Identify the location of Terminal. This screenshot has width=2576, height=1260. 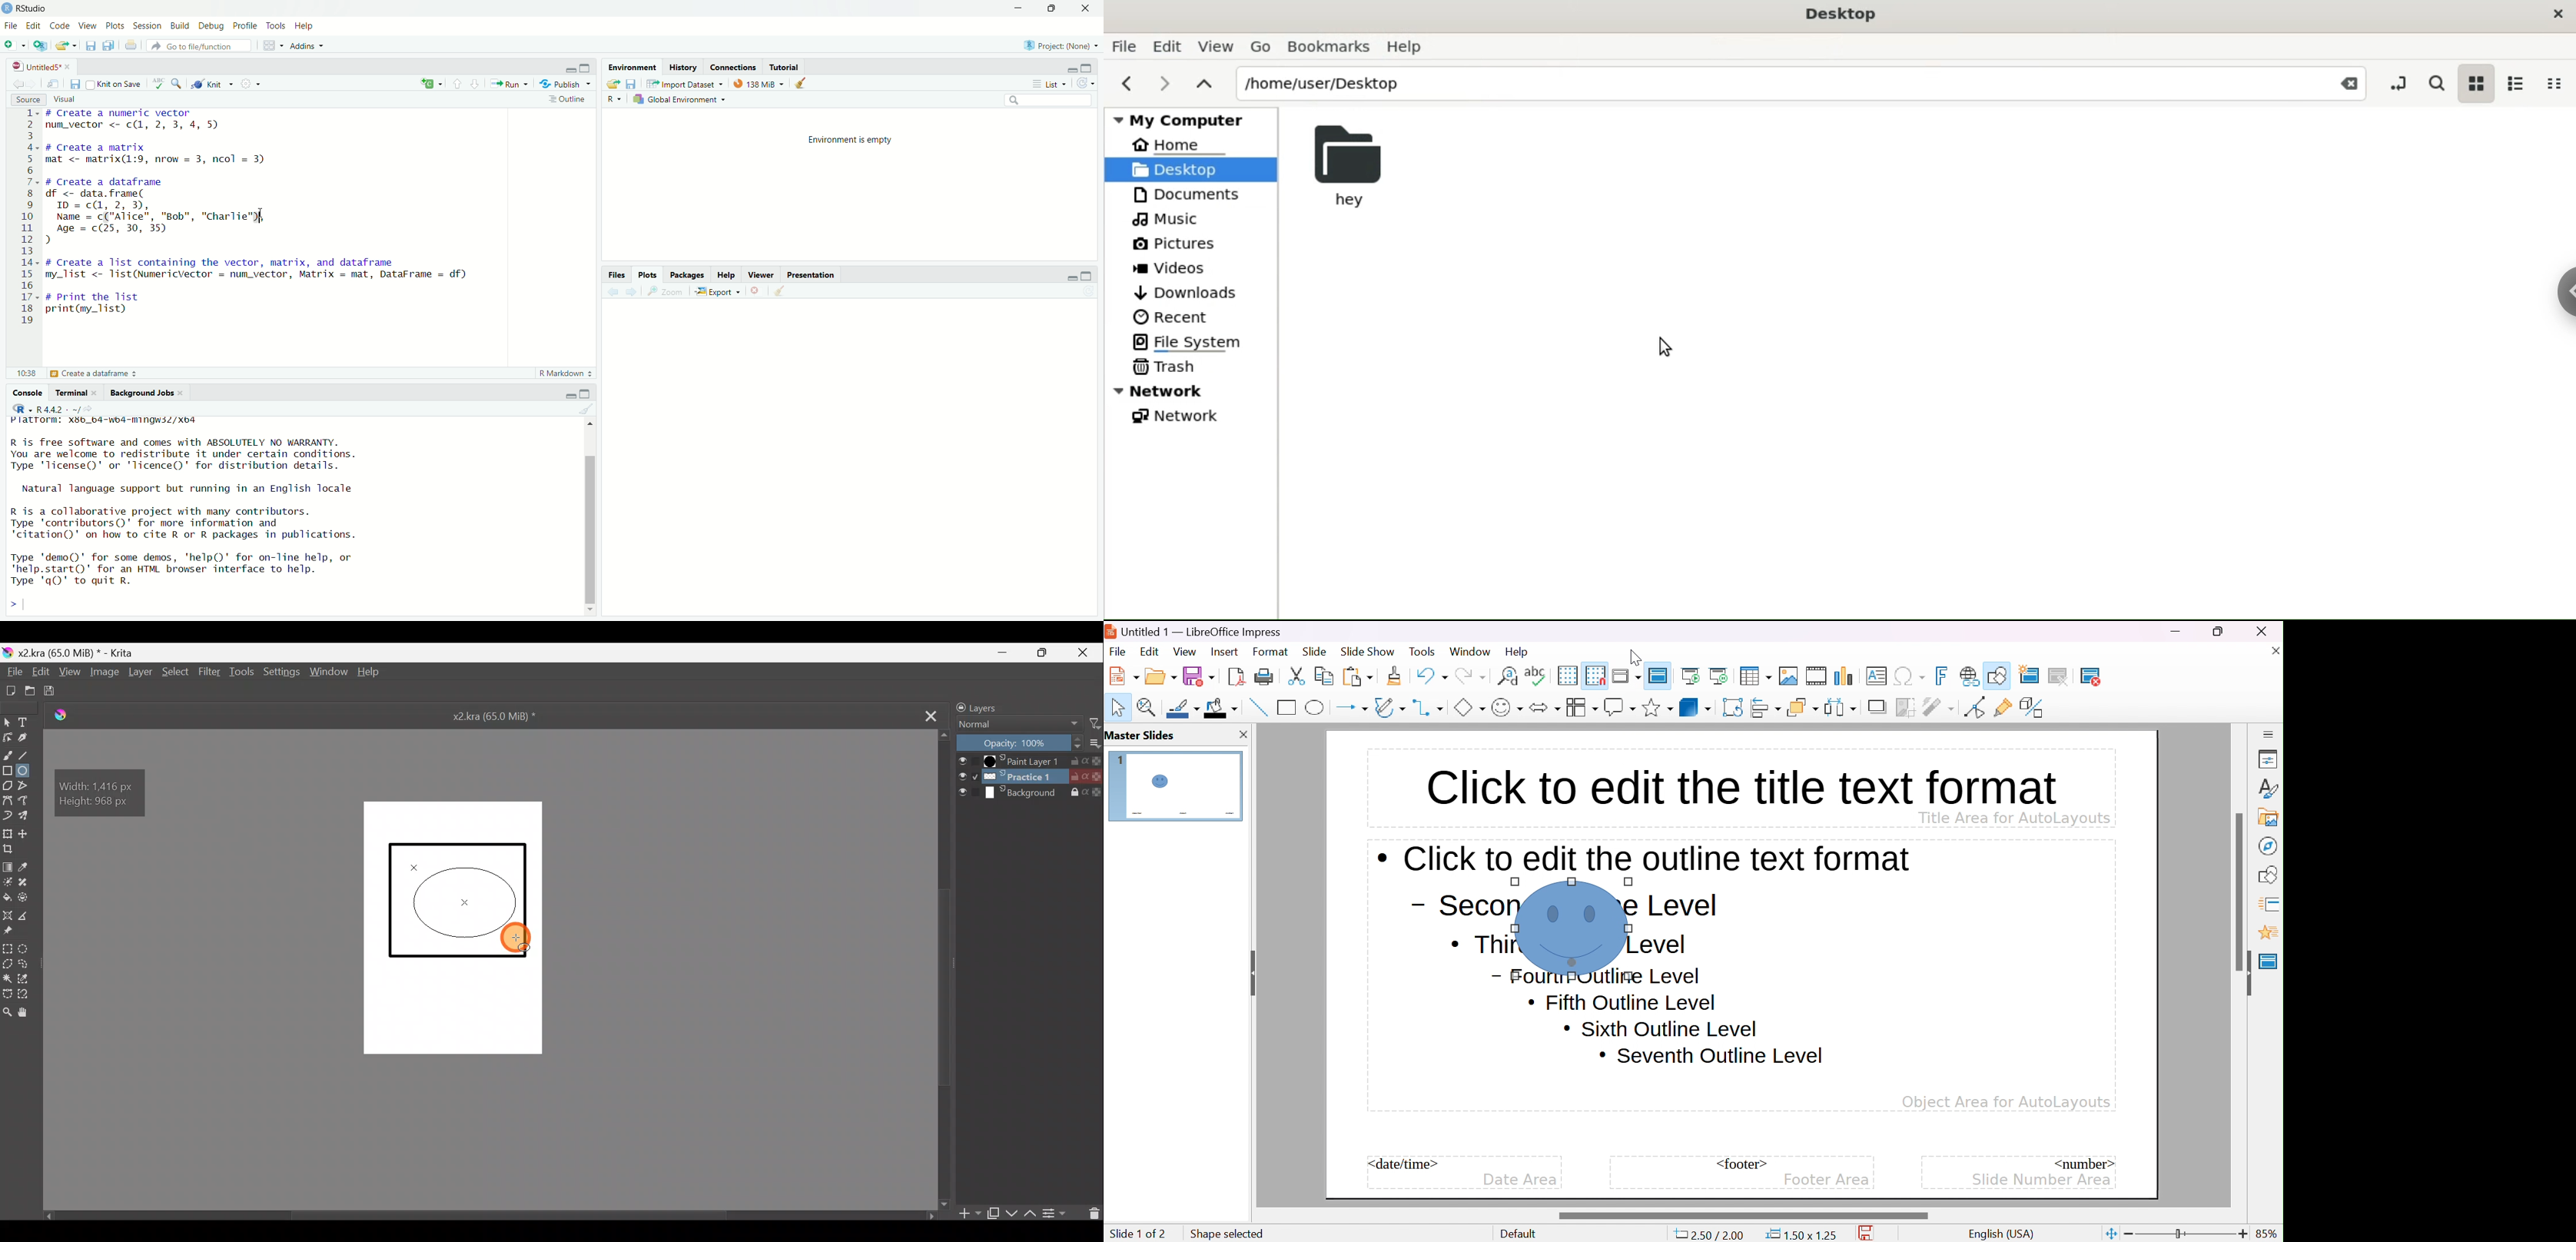
(75, 392).